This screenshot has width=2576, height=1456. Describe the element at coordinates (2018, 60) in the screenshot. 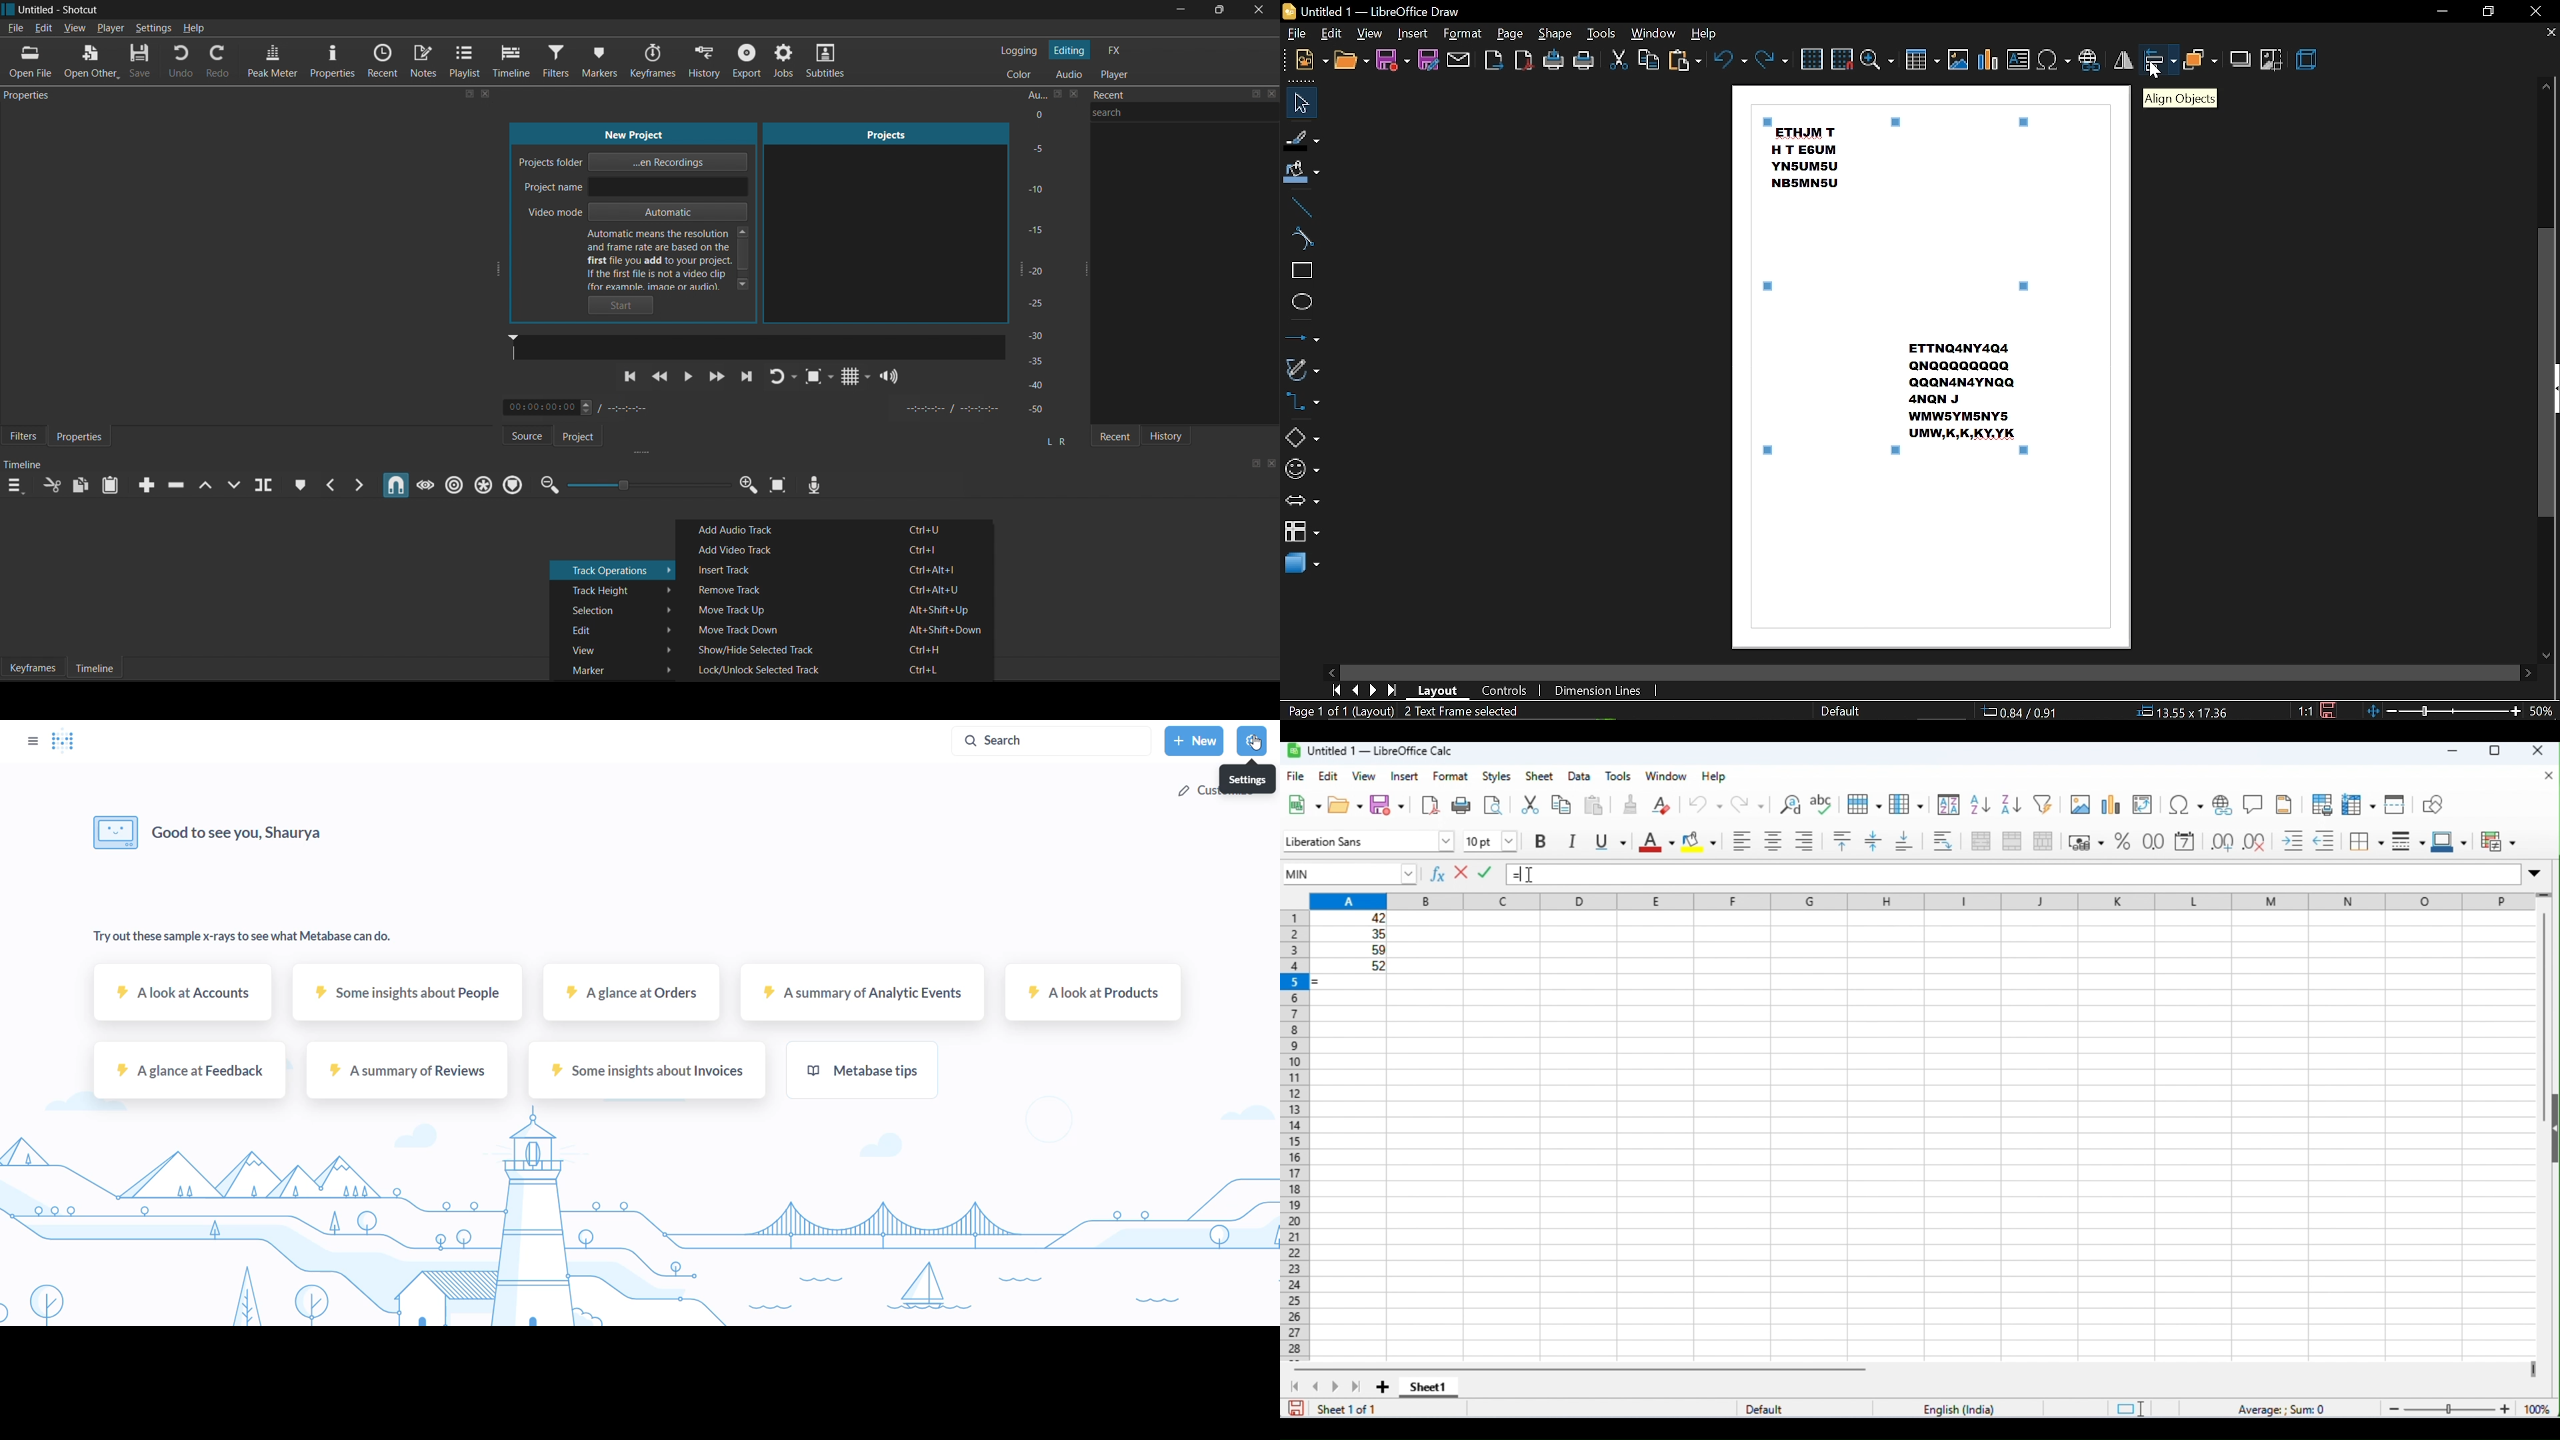

I see `insert text` at that location.